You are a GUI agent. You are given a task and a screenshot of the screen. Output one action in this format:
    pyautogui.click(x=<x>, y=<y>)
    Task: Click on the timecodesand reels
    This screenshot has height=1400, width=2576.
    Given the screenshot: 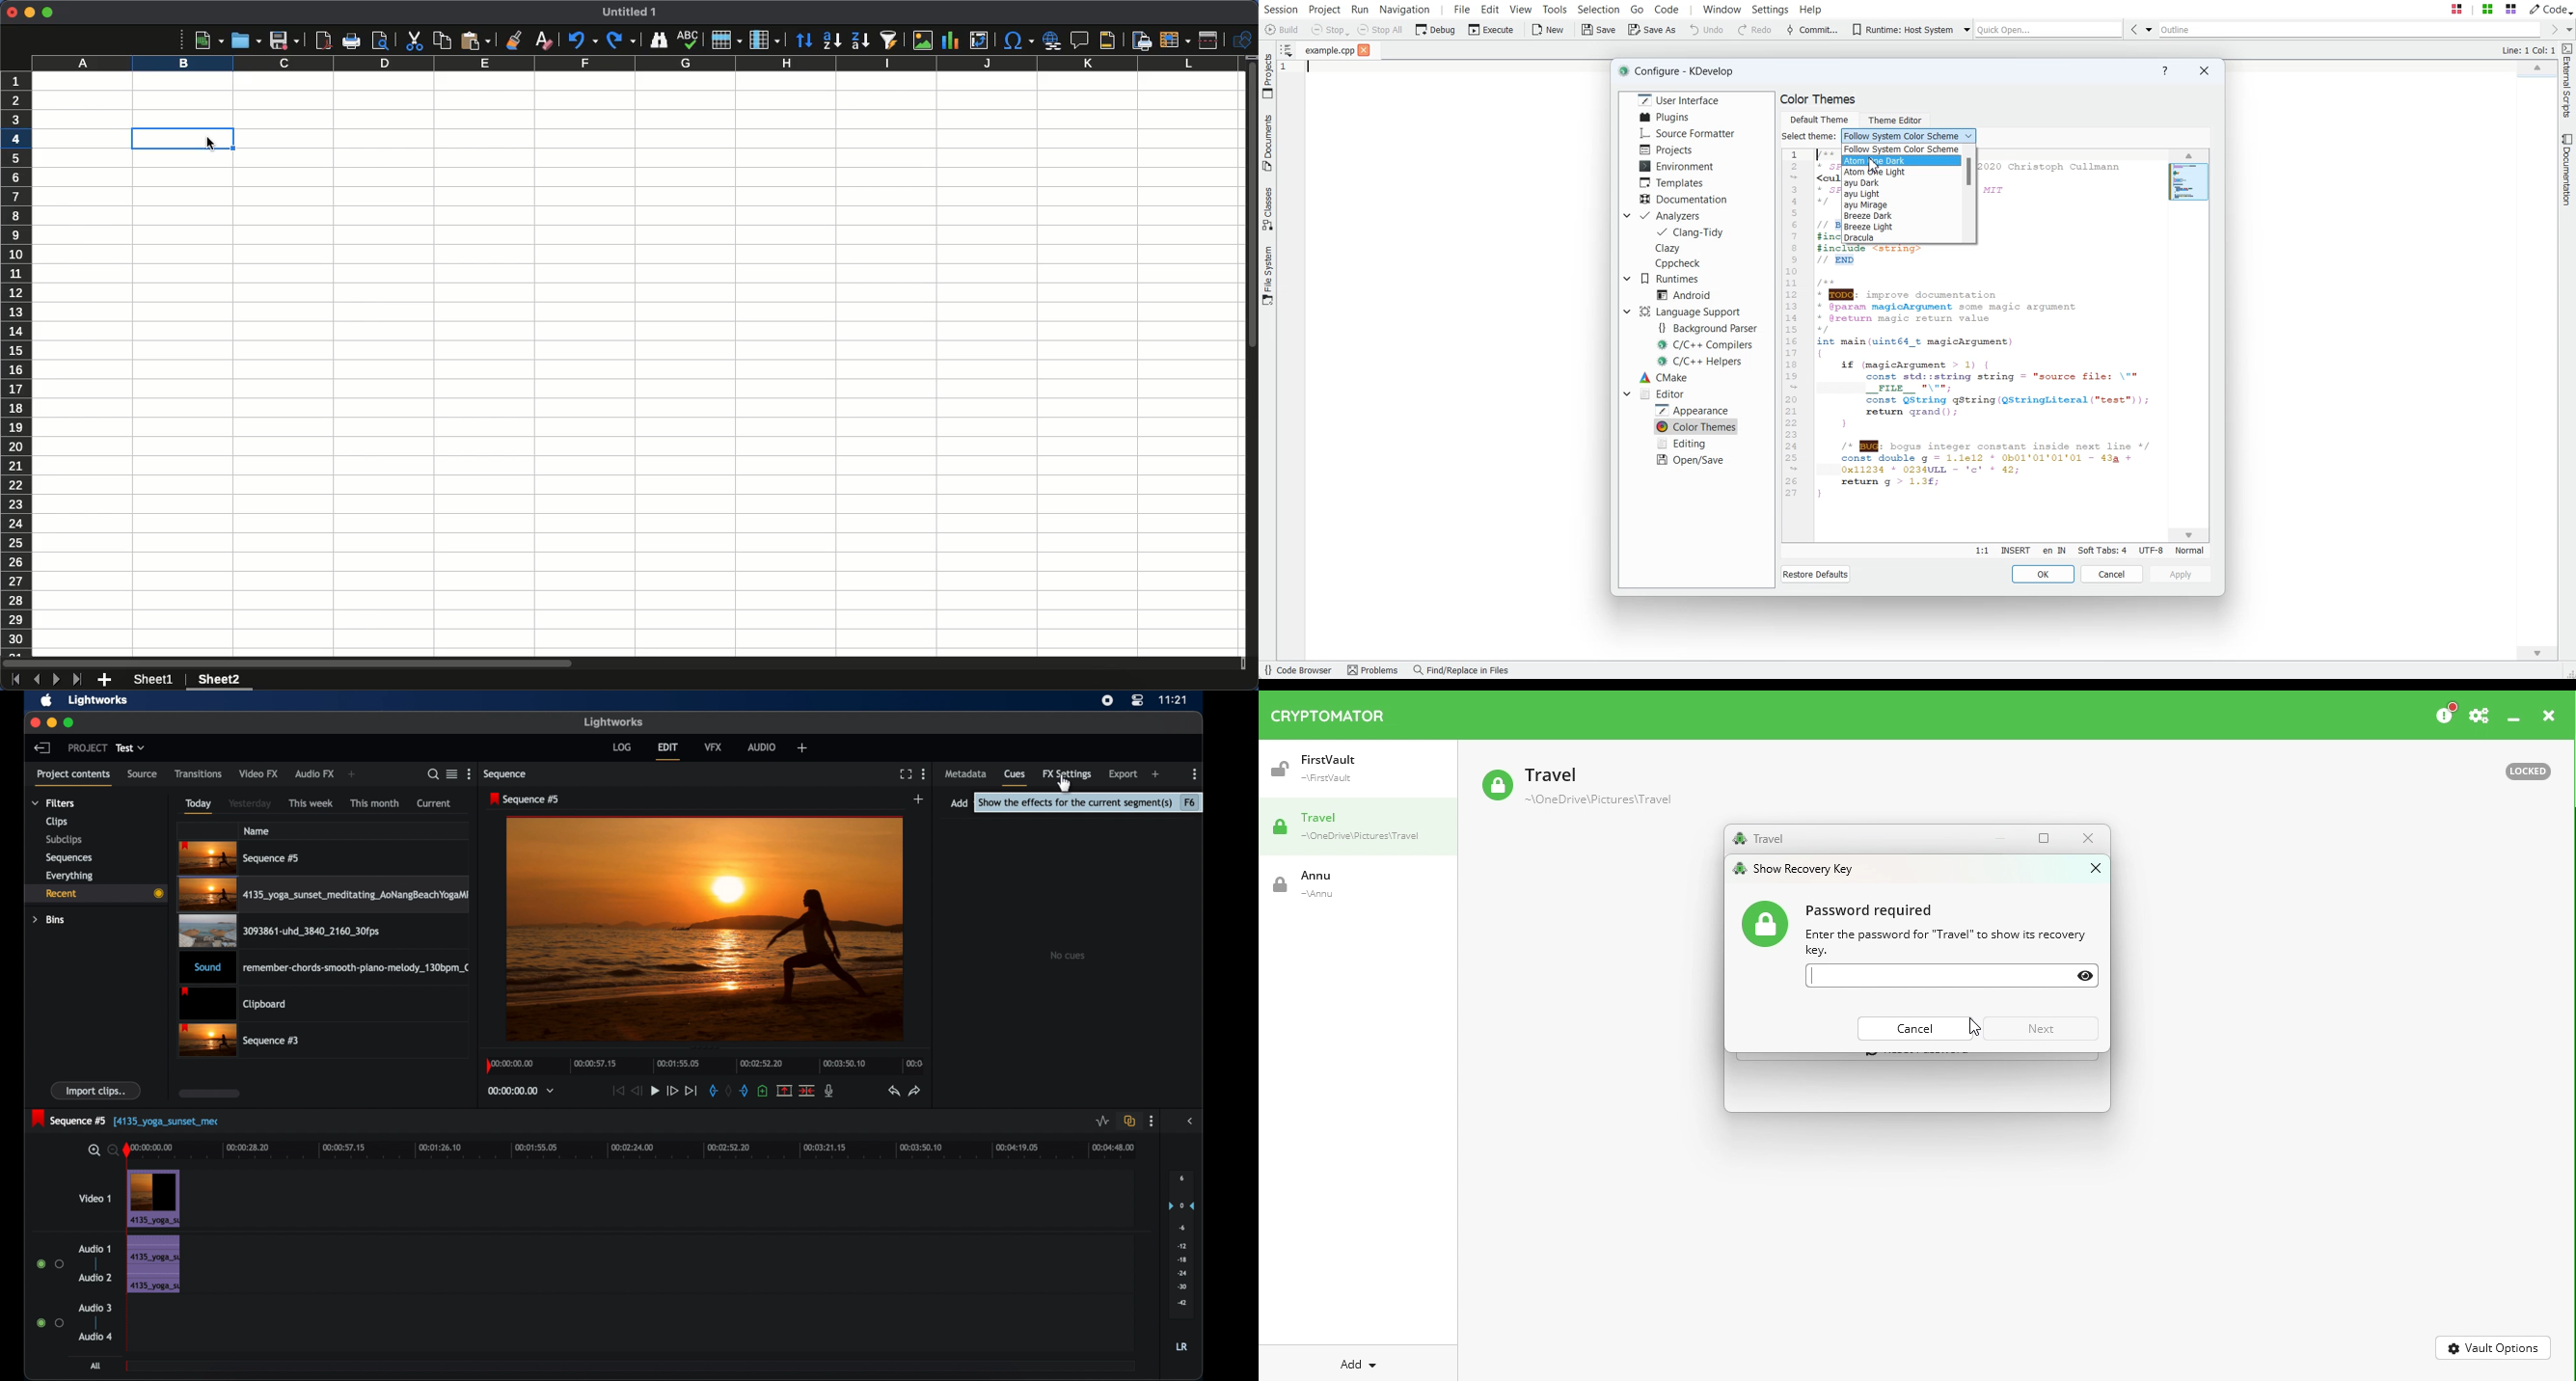 What is the action you would take?
    pyautogui.click(x=522, y=1091)
    